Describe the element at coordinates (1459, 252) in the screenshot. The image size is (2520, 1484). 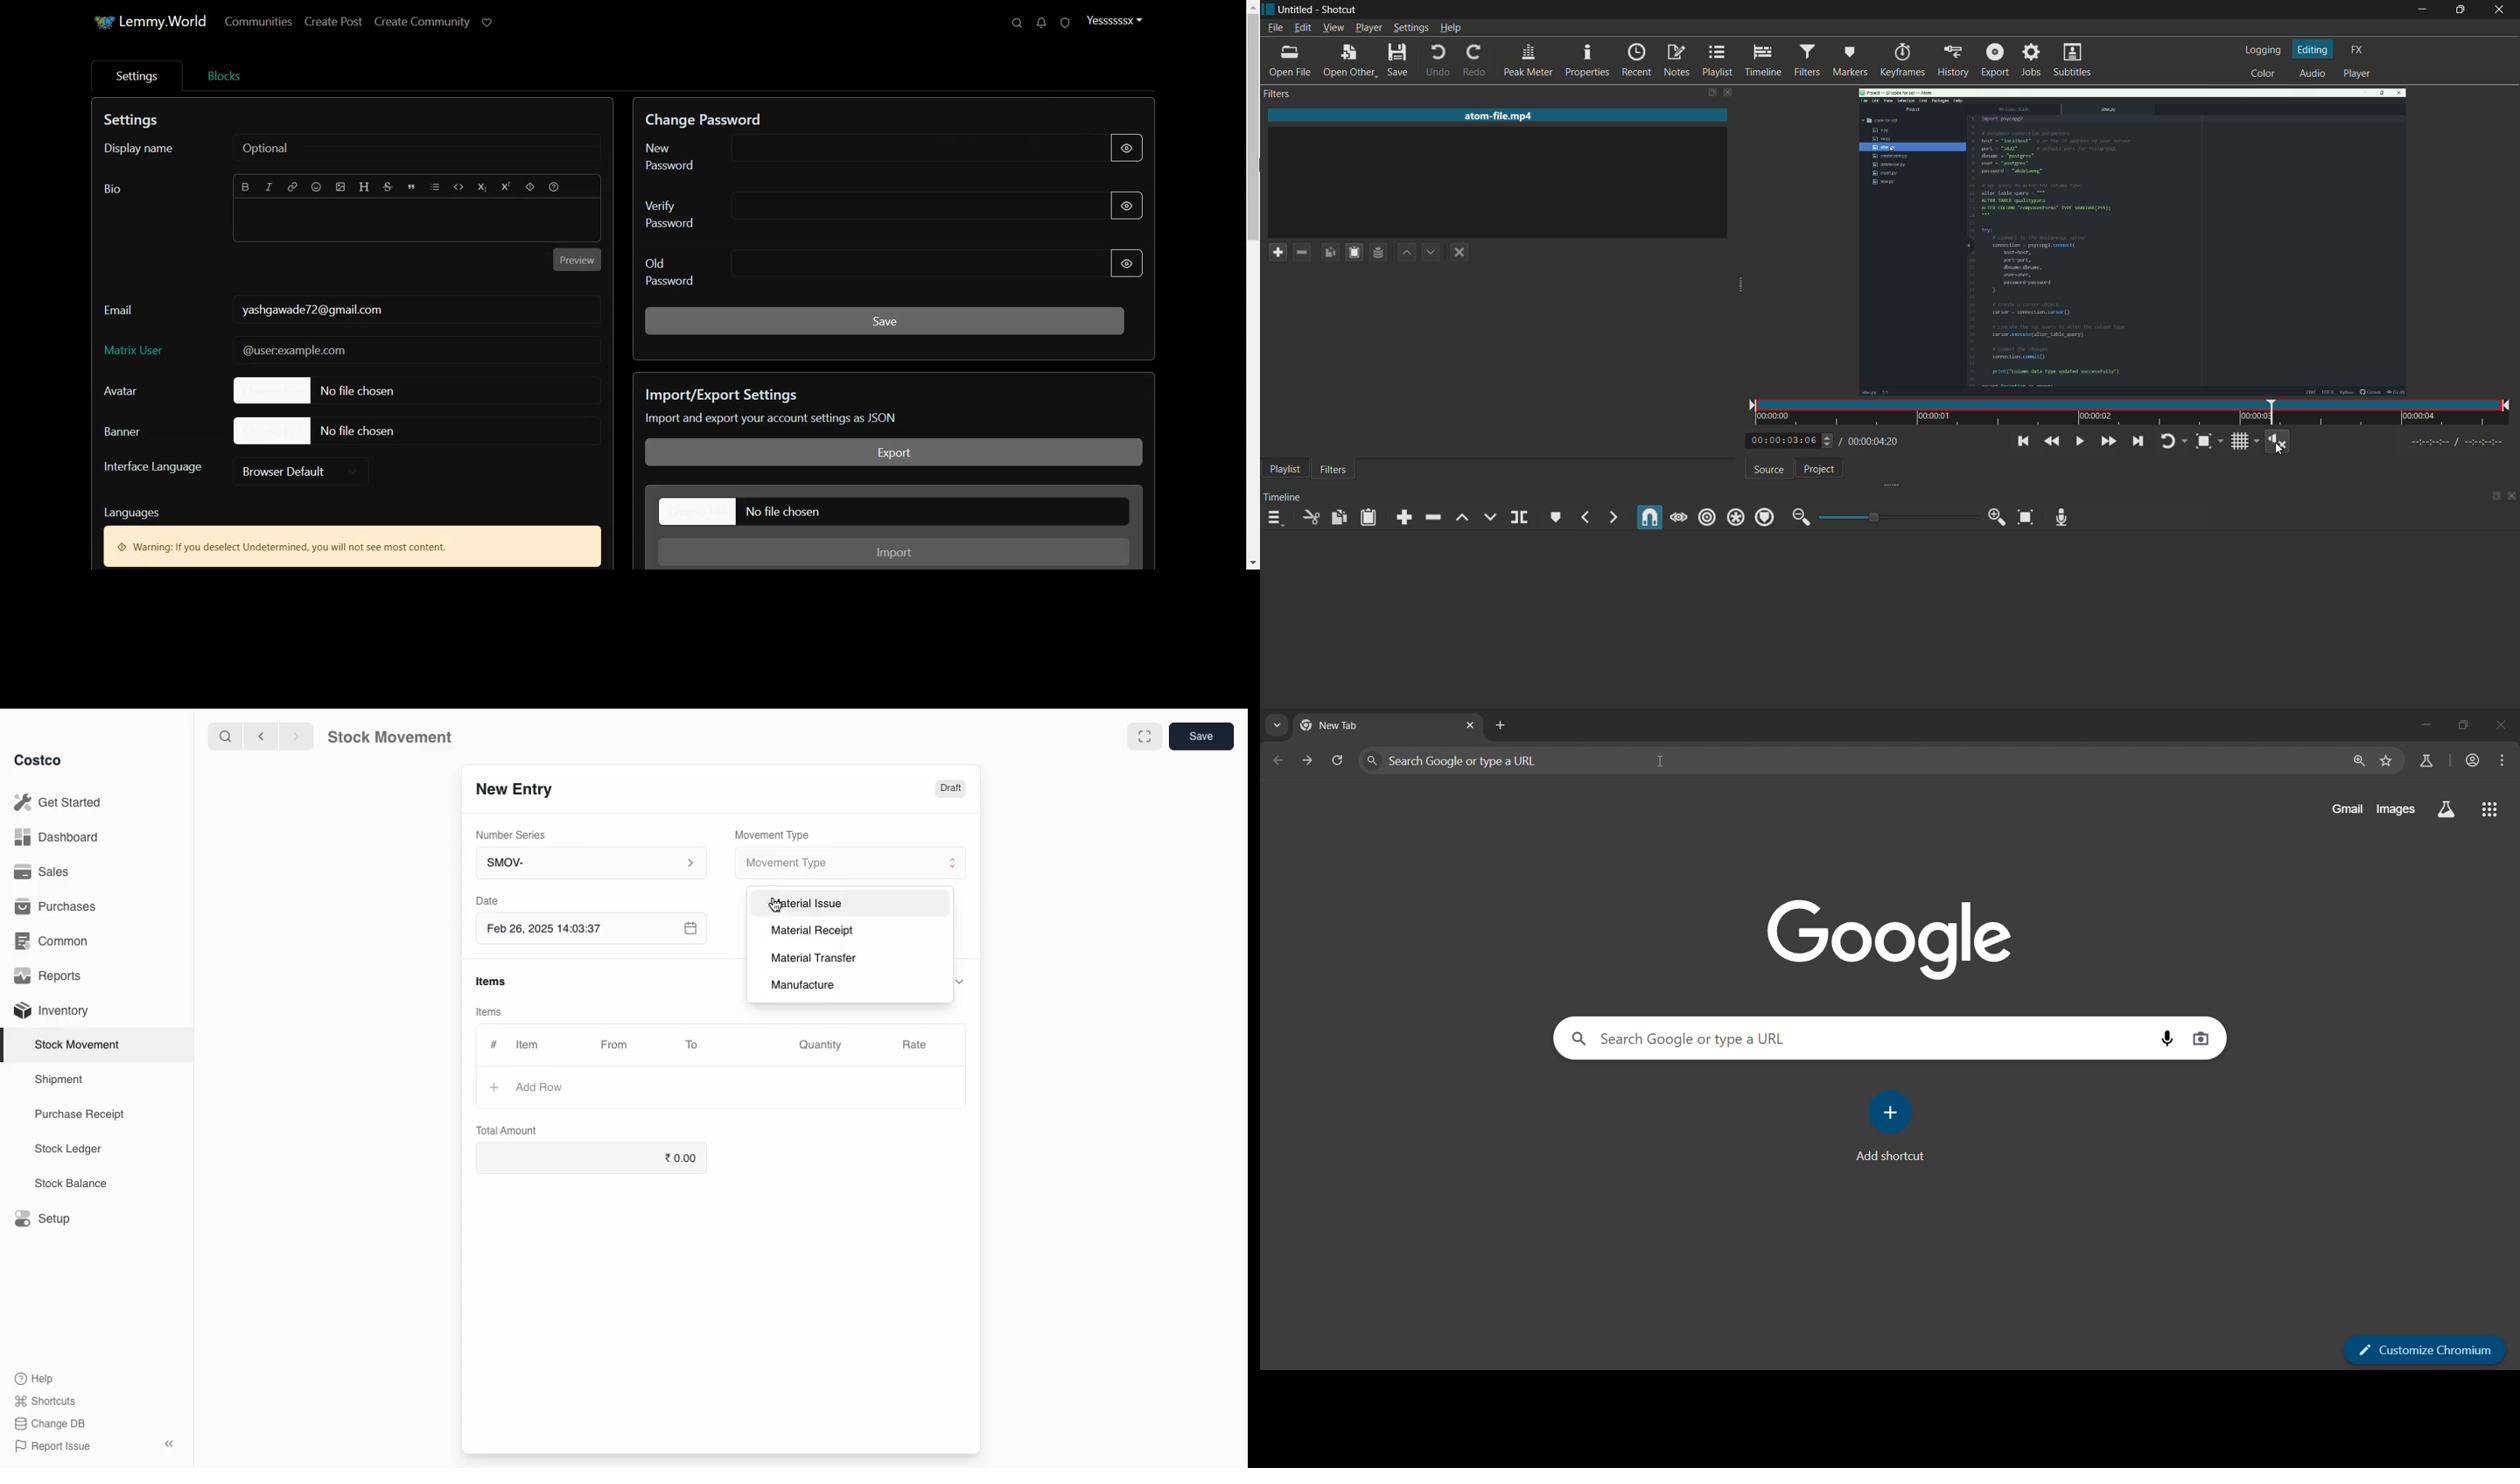
I see `deselect the filter` at that location.